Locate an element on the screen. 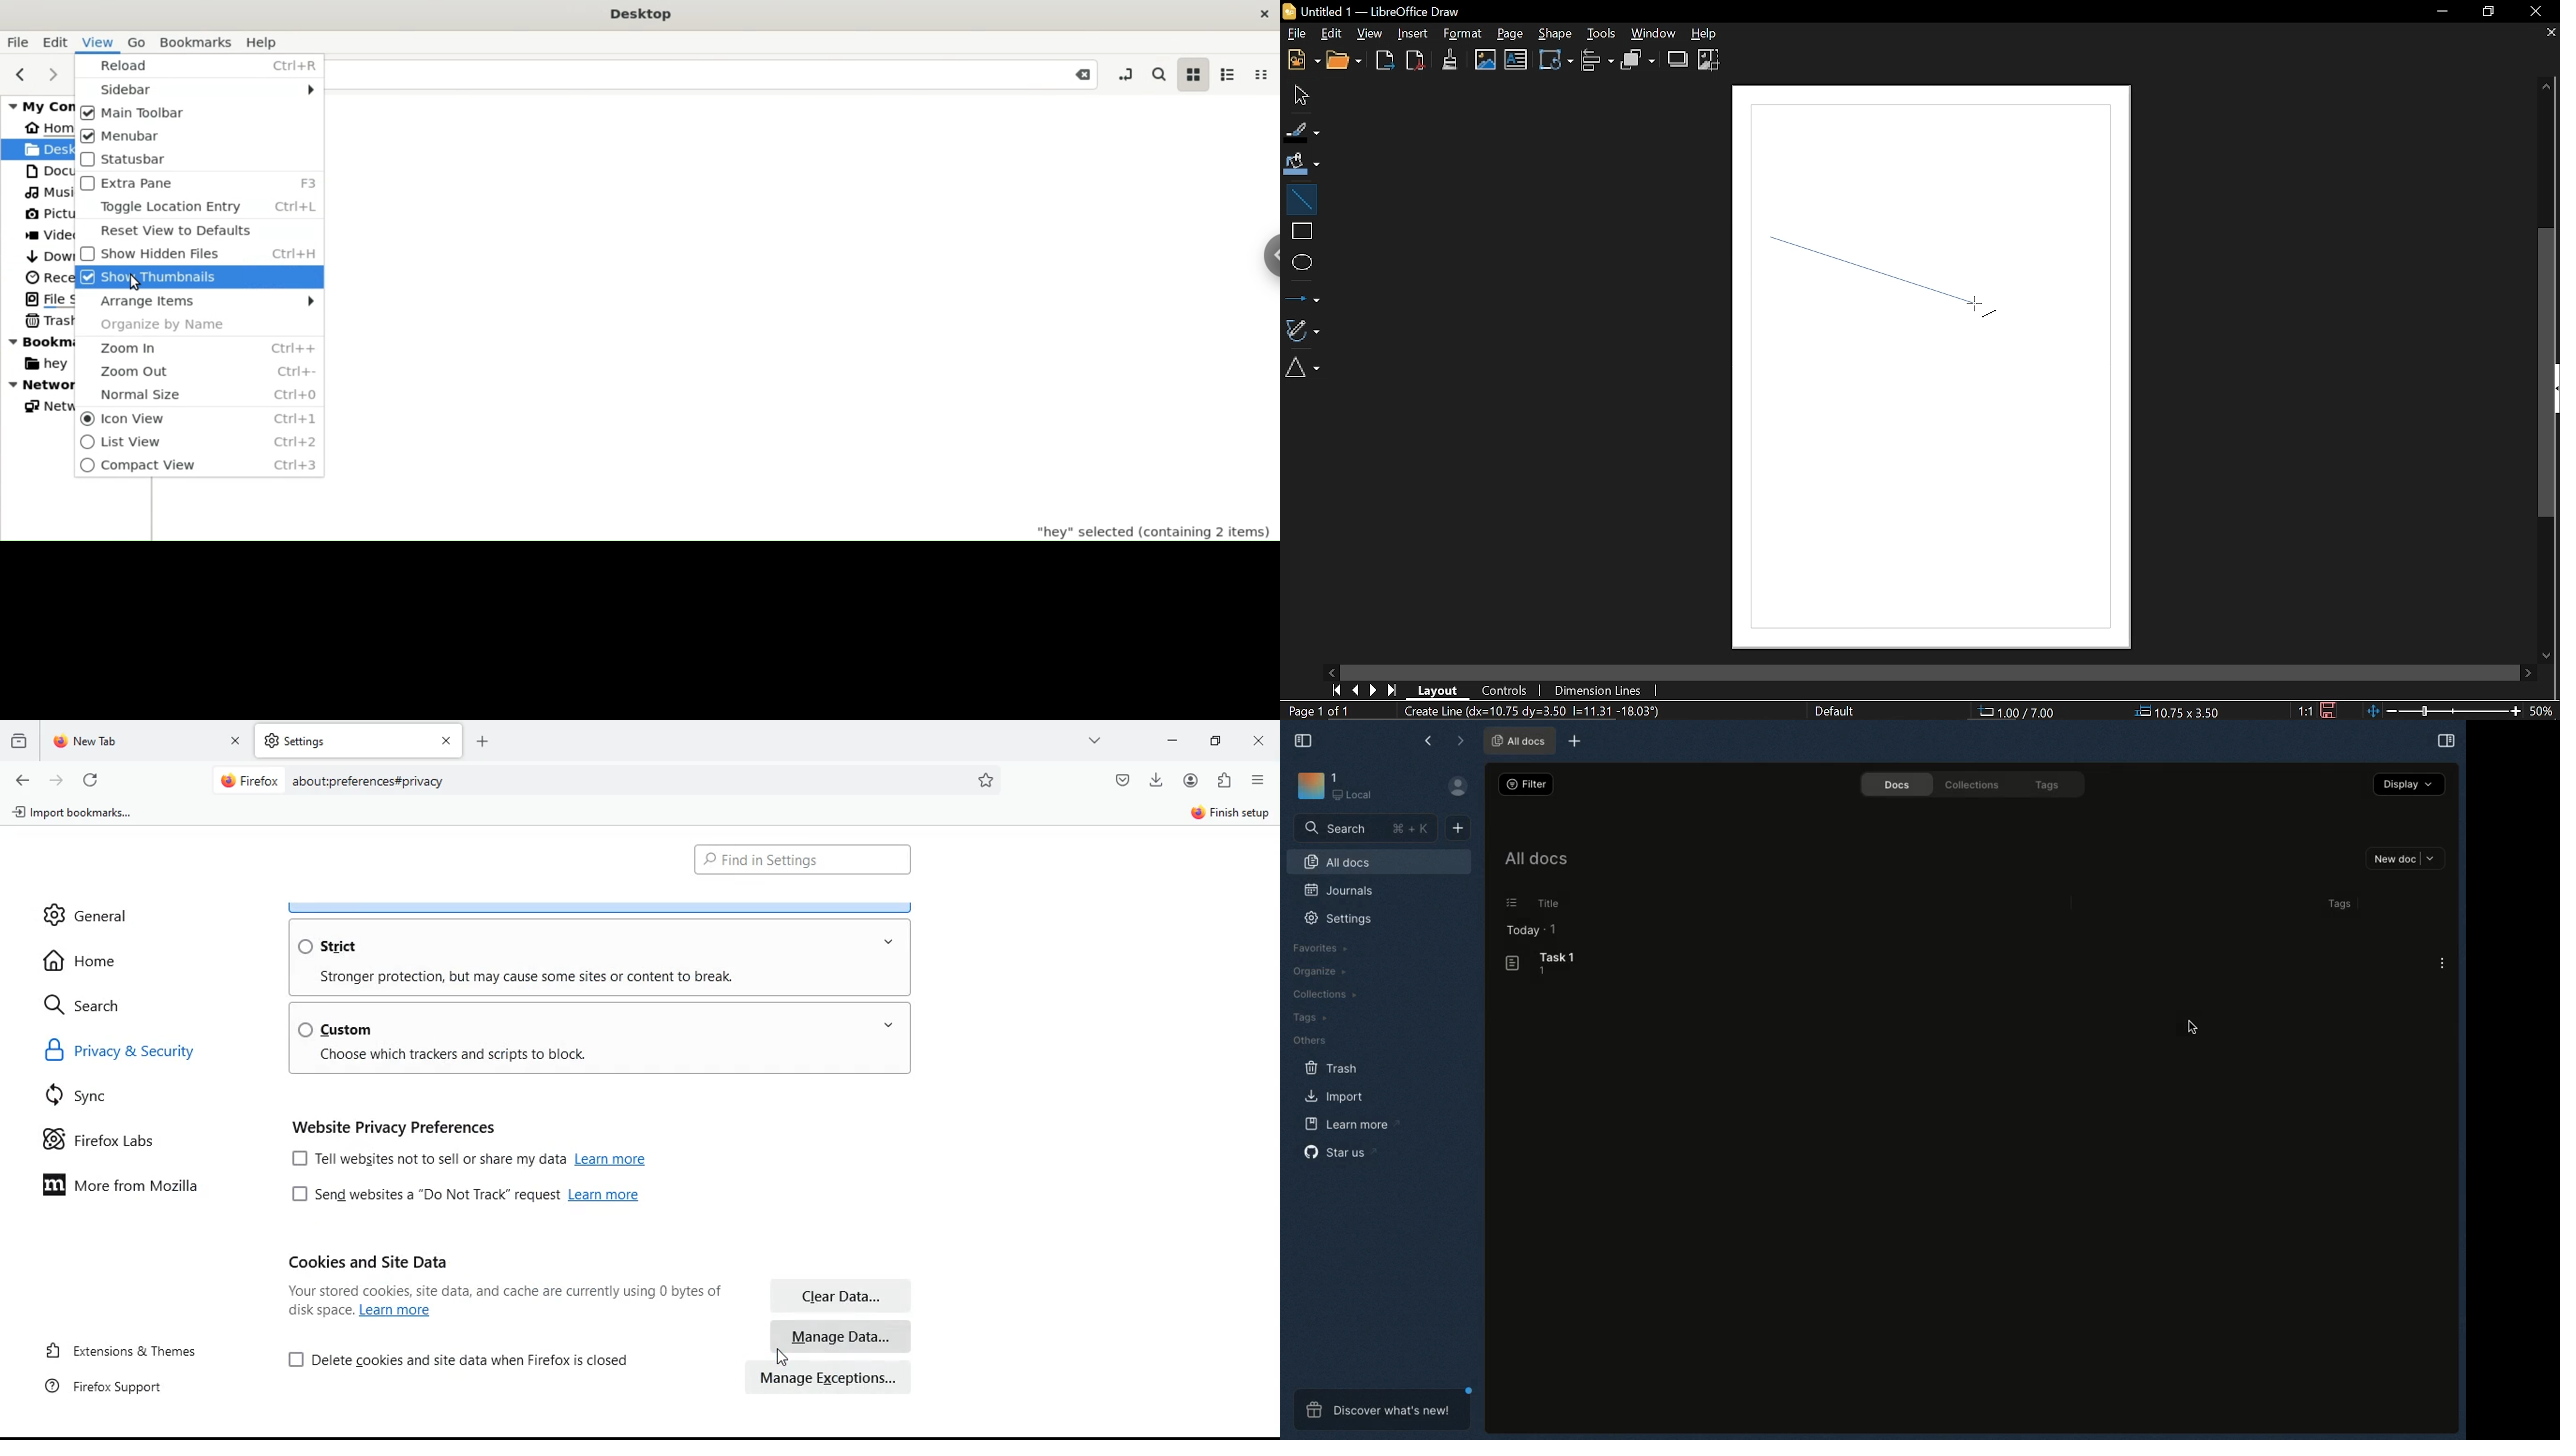 The width and height of the screenshot is (2576, 1456). manage data is located at coordinates (841, 1337).